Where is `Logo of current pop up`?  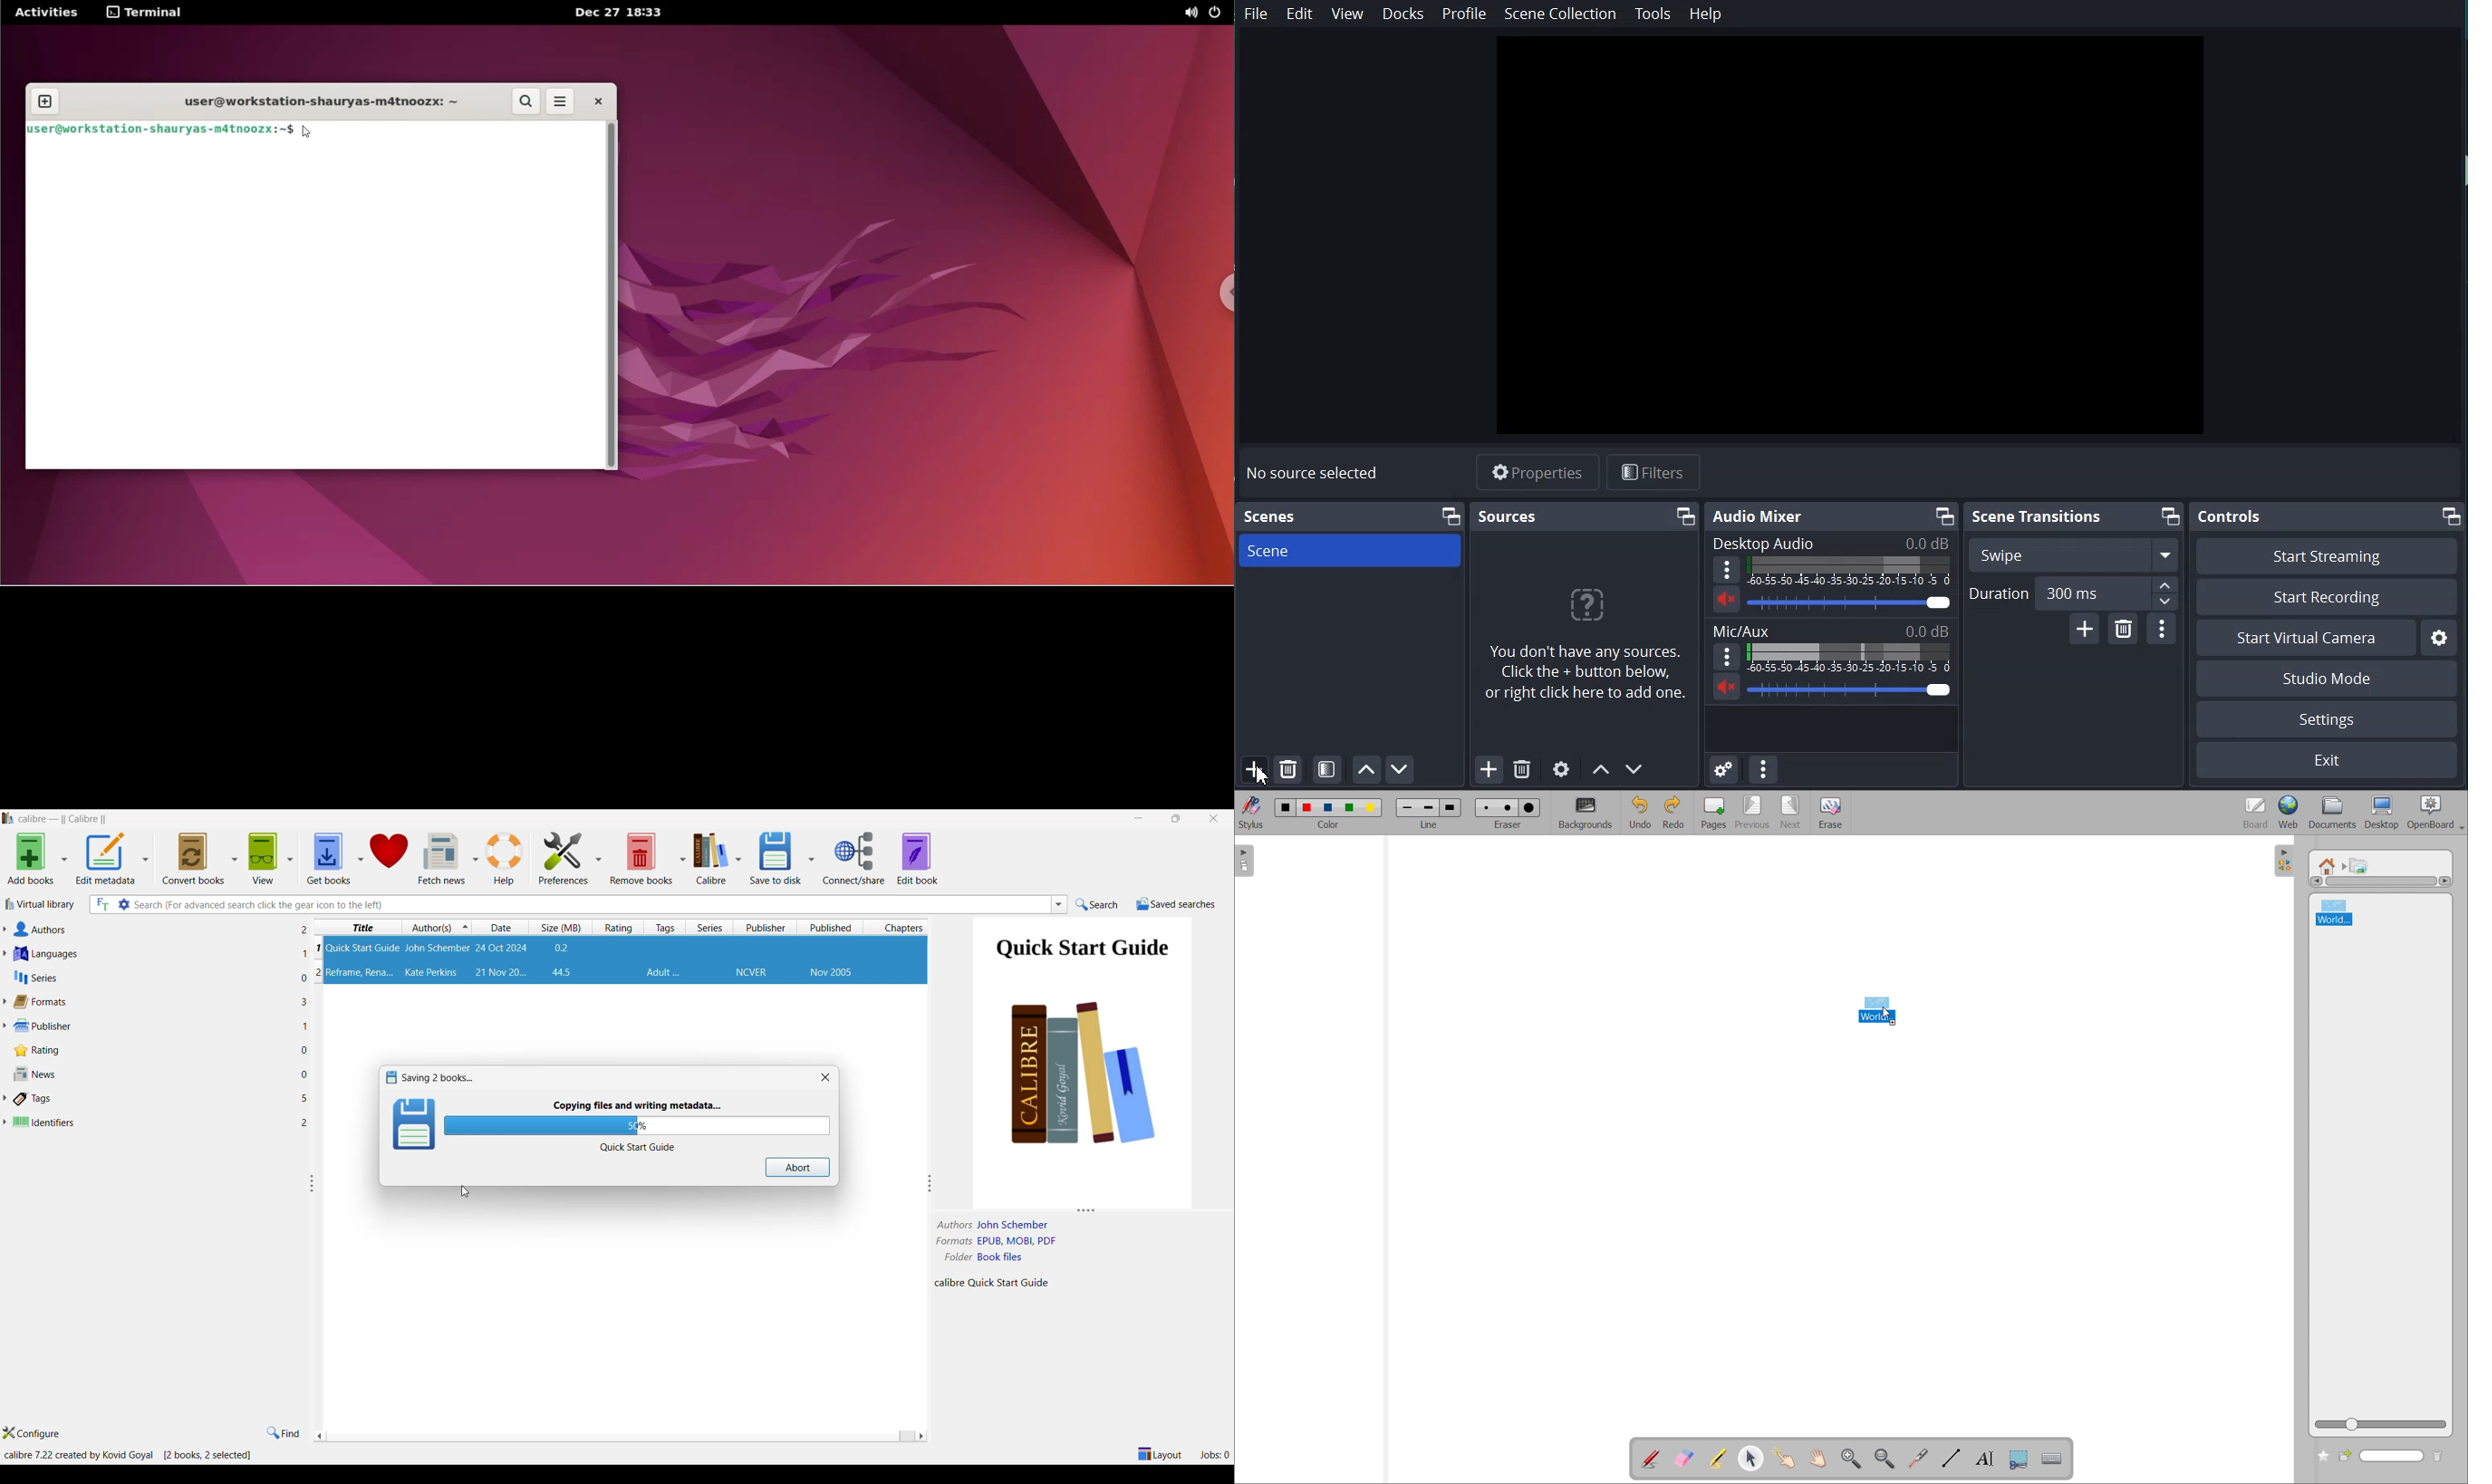
Logo of current pop up is located at coordinates (415, 1124).